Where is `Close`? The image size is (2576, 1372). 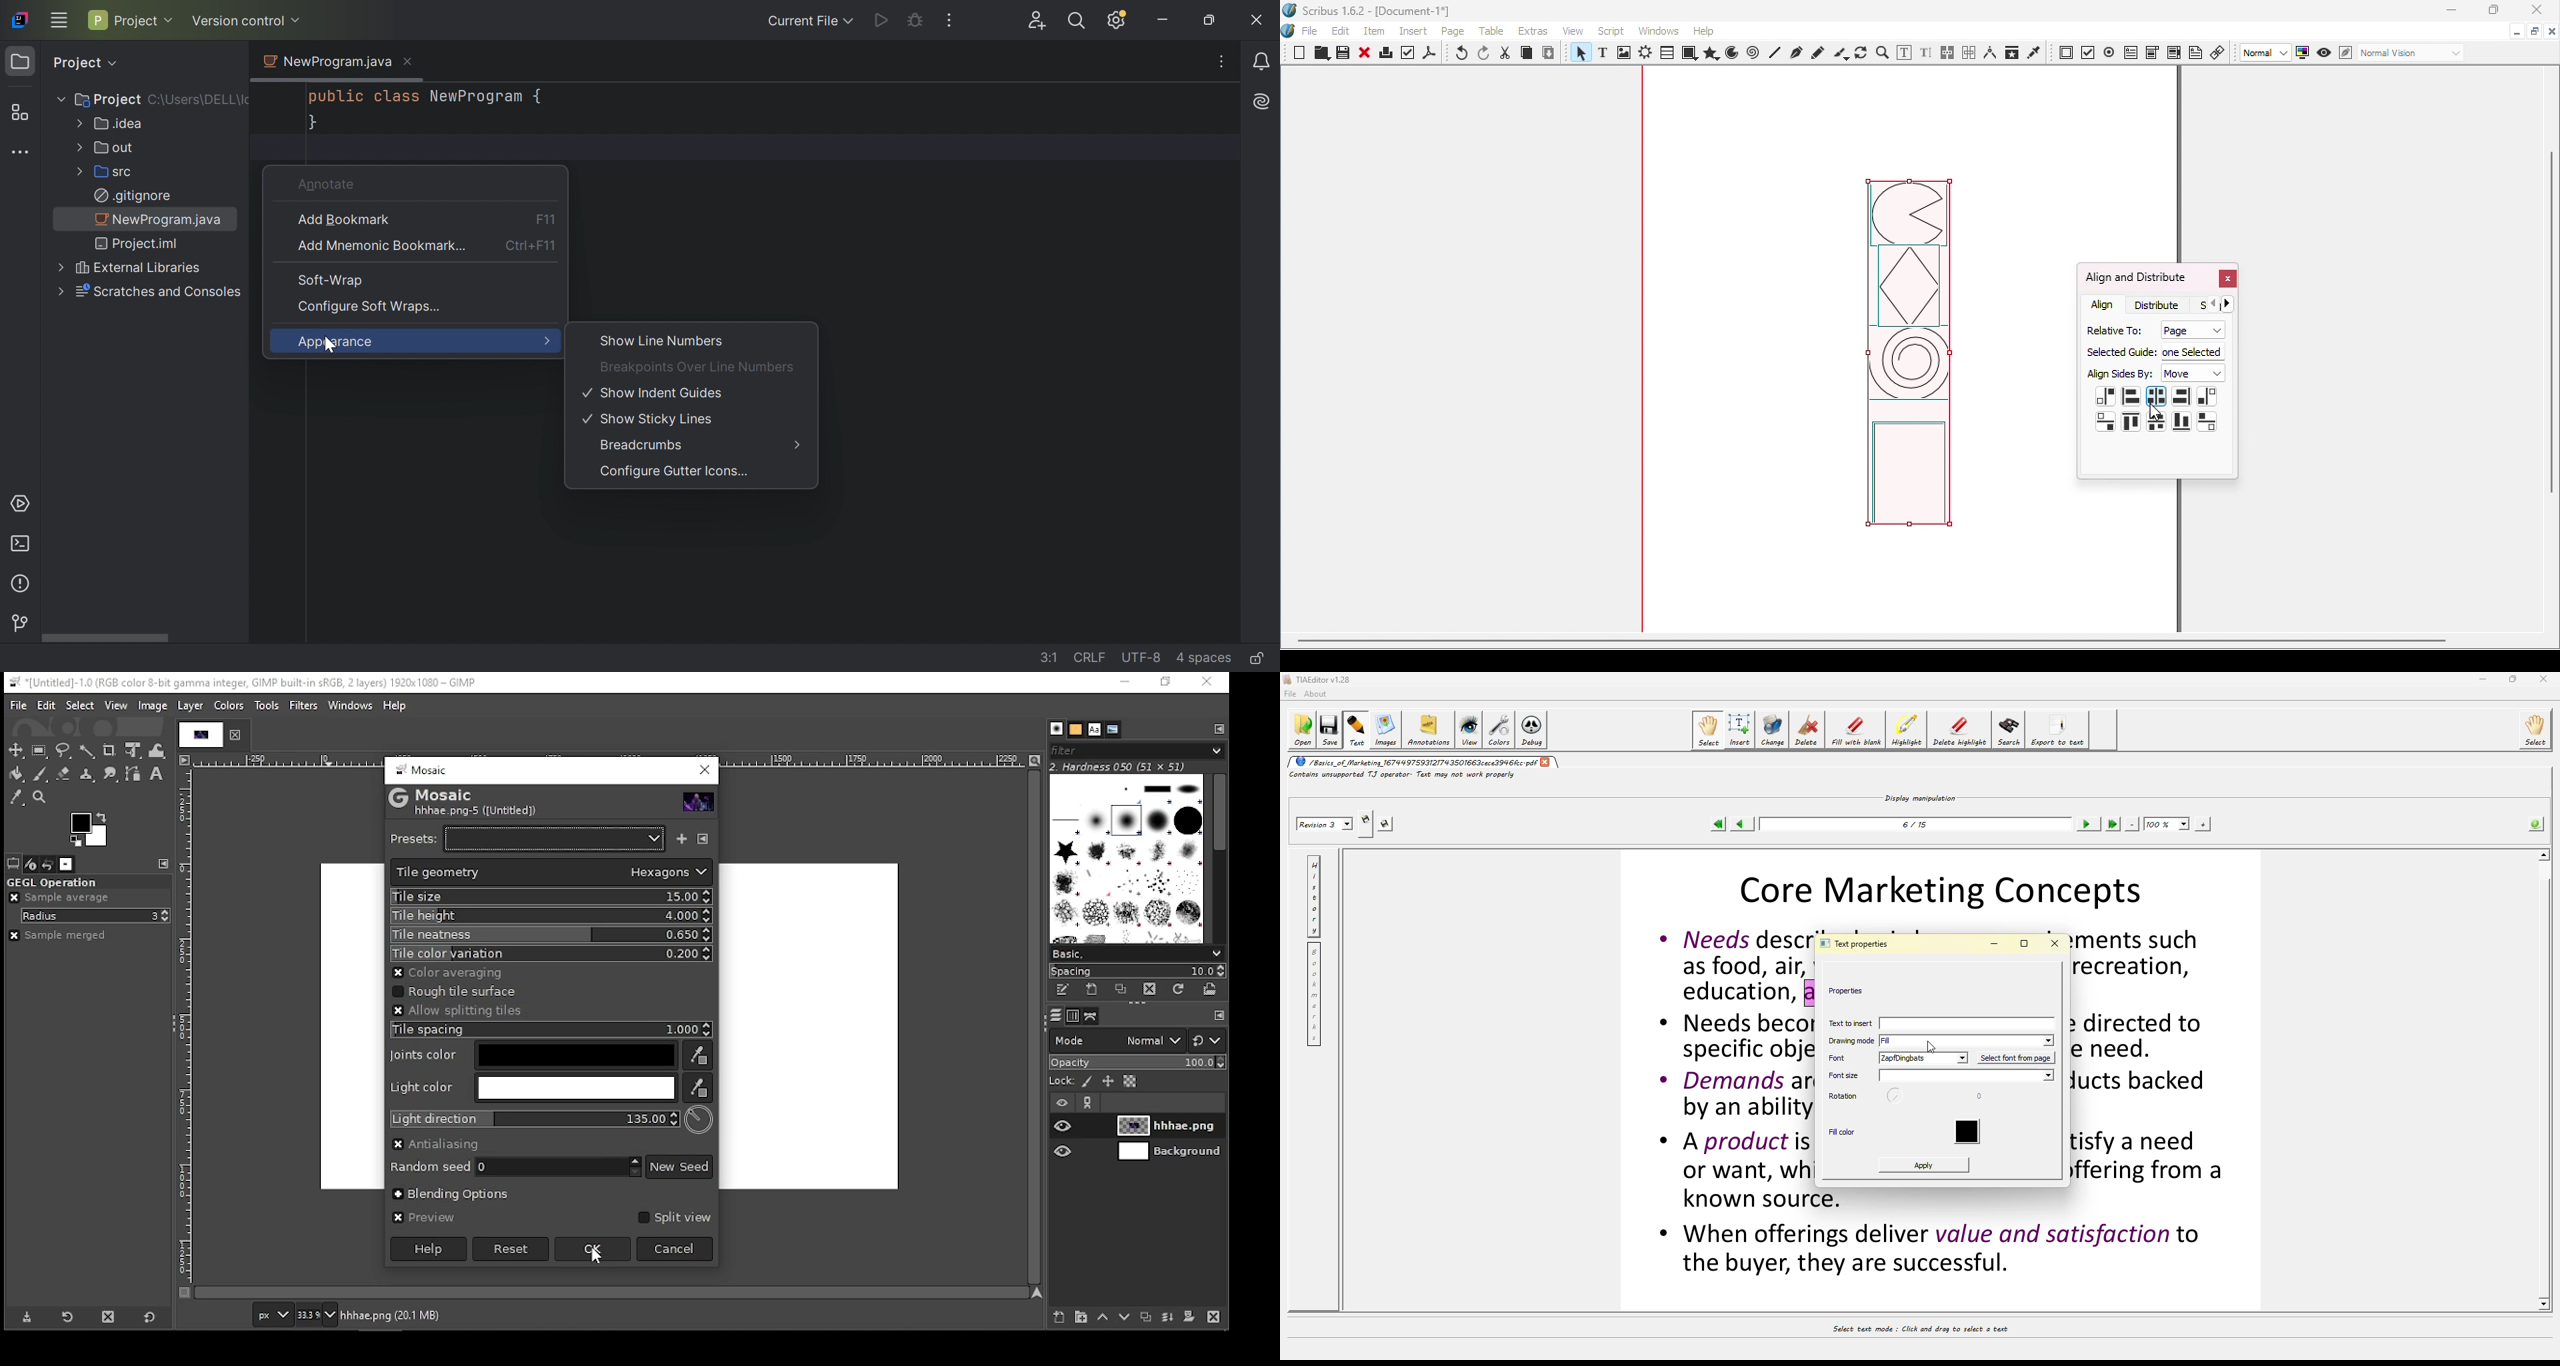 Close is located at coordinates (1364, 54).